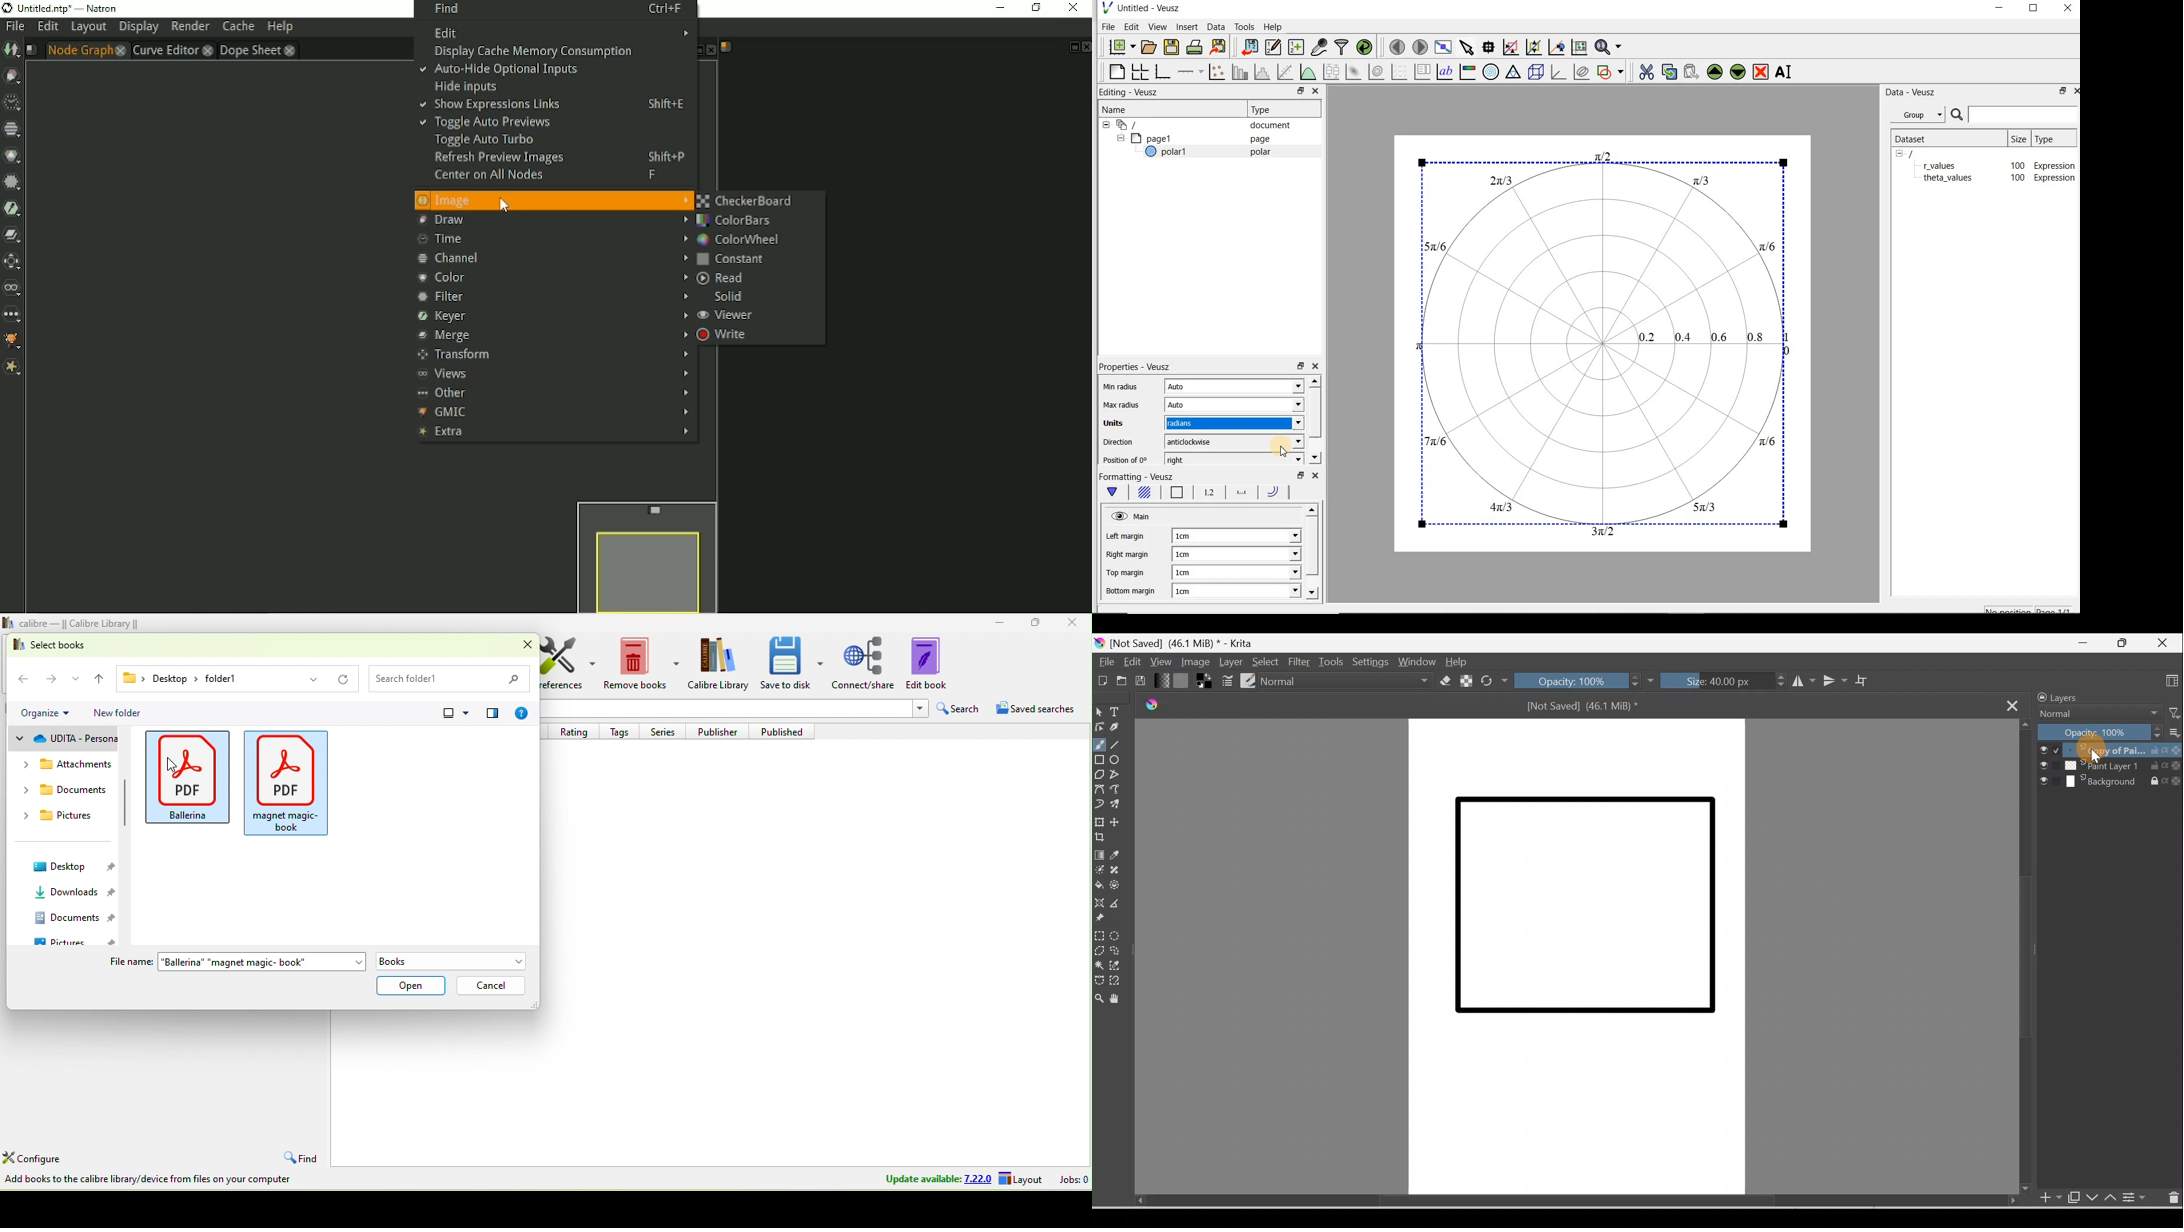  What do you see at coordinates (1120, 791) in the screenshot?
I see `Freehand path tool` at bounding box center [1120, 791].